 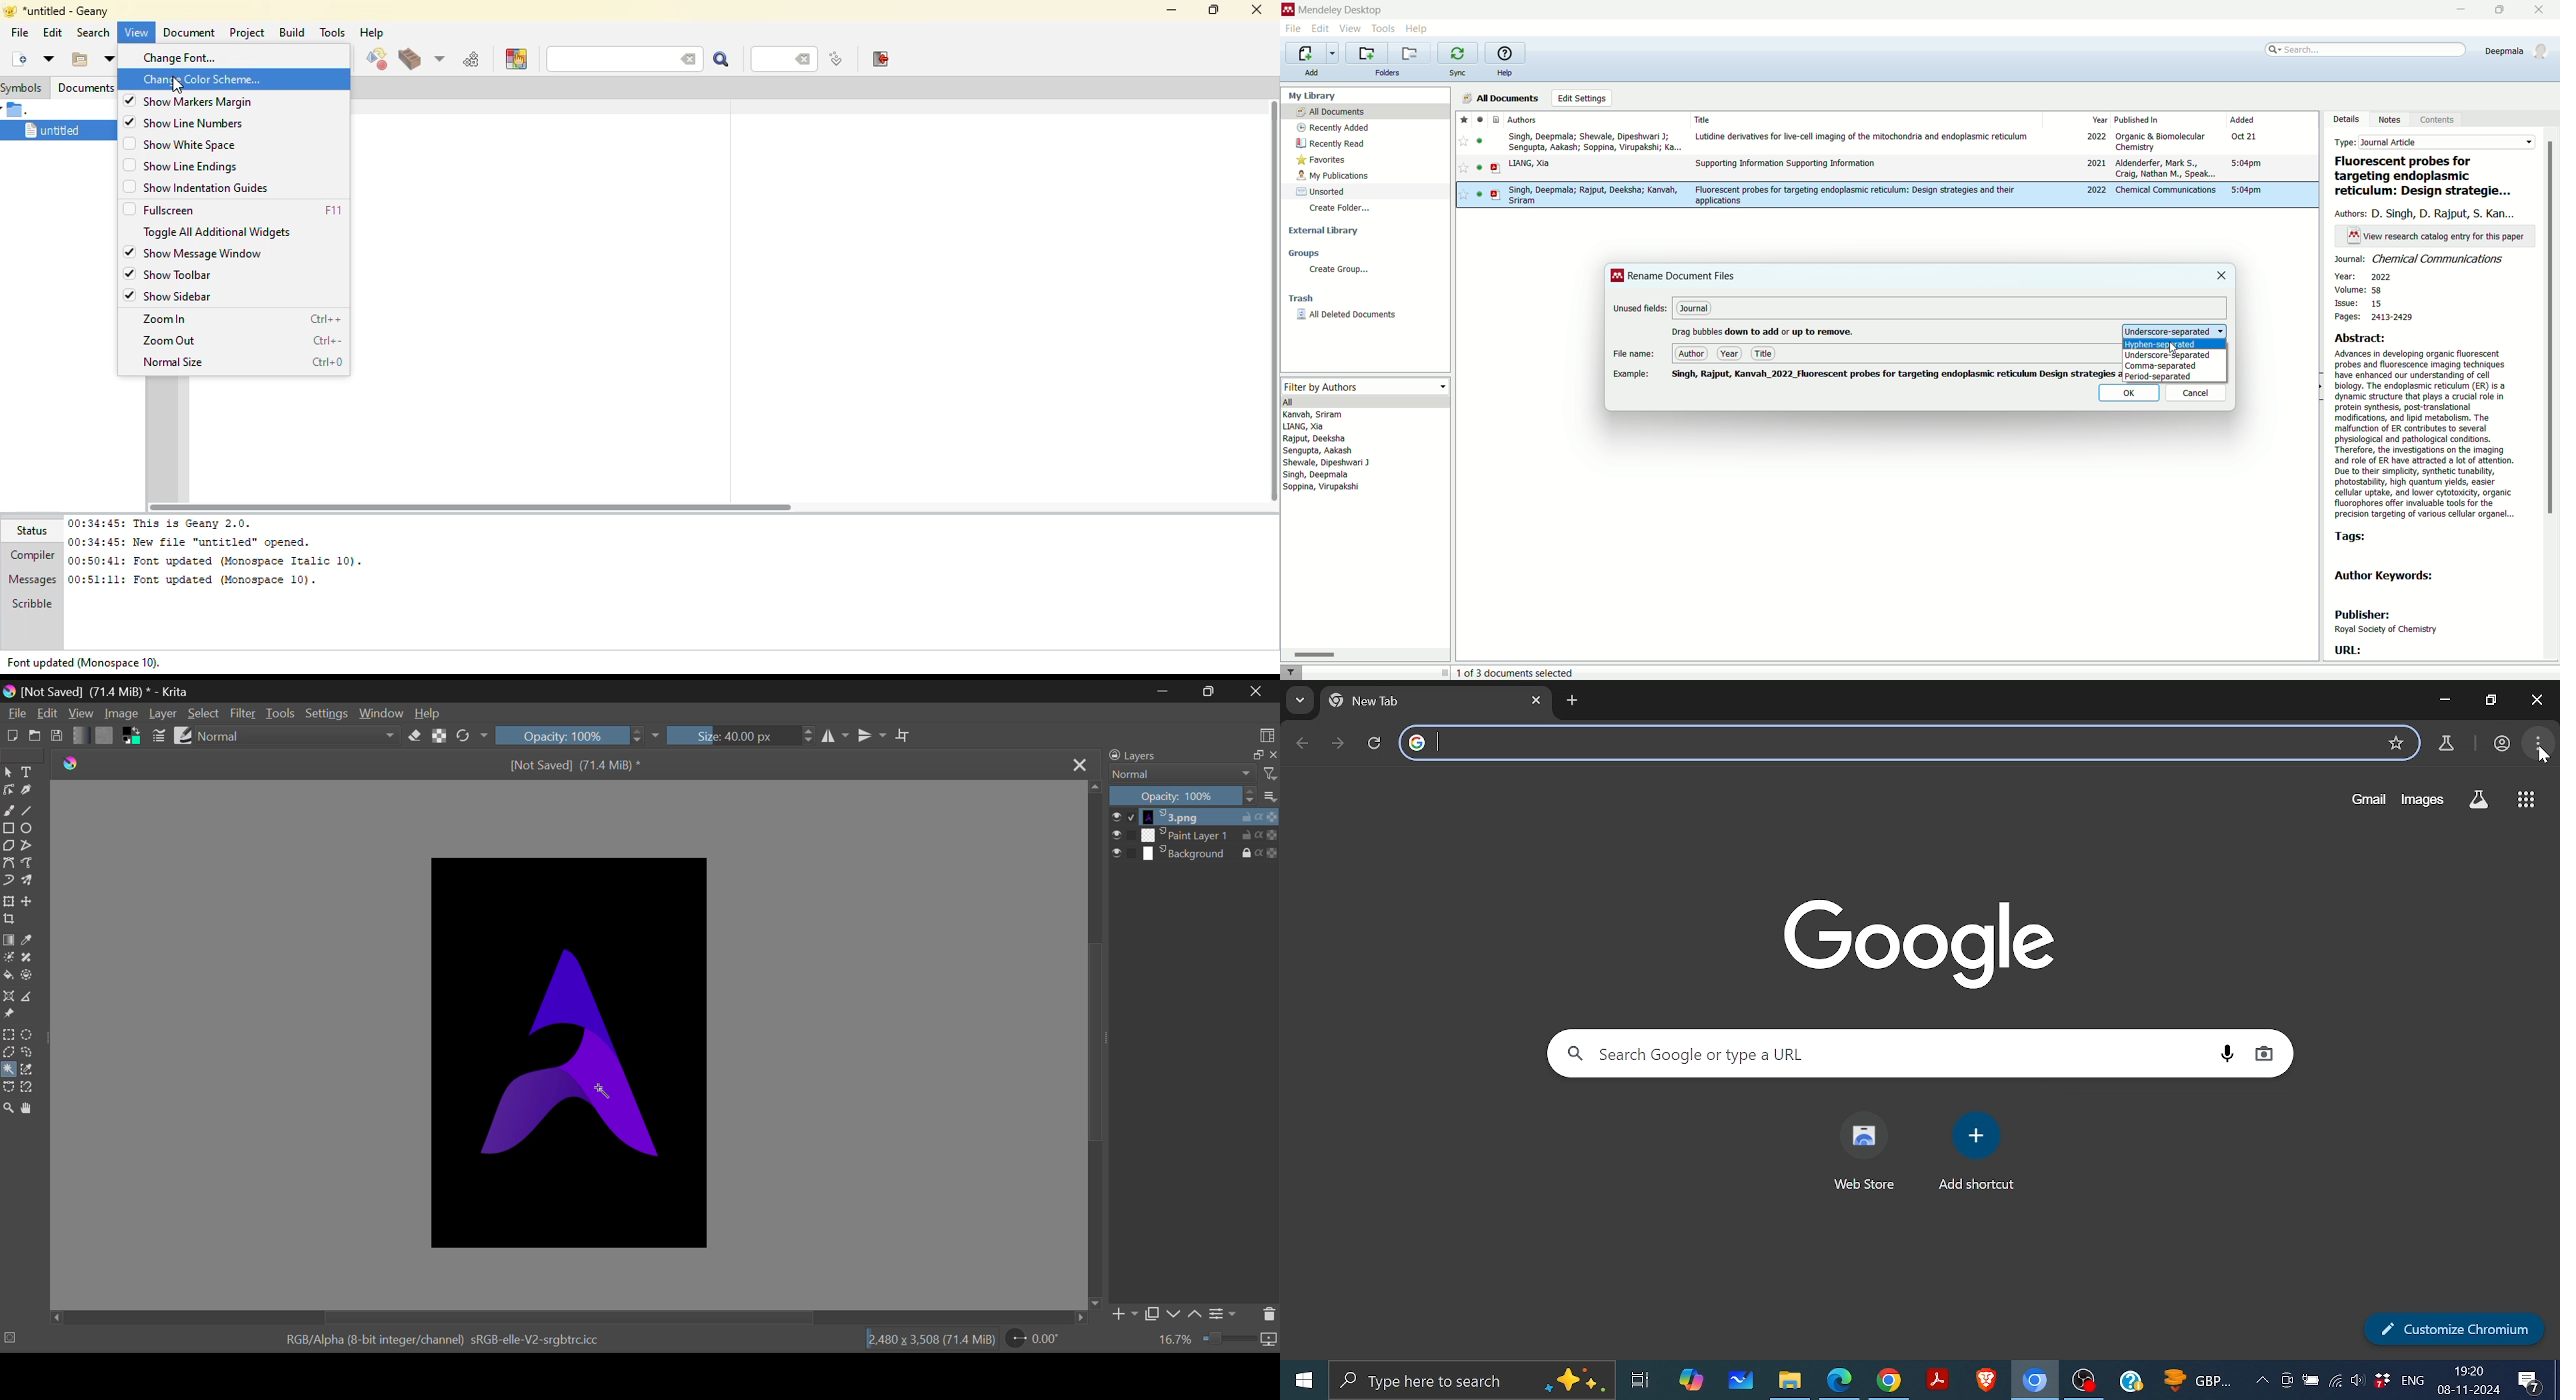 I want to click on Close, so click(x=1257, y=691).